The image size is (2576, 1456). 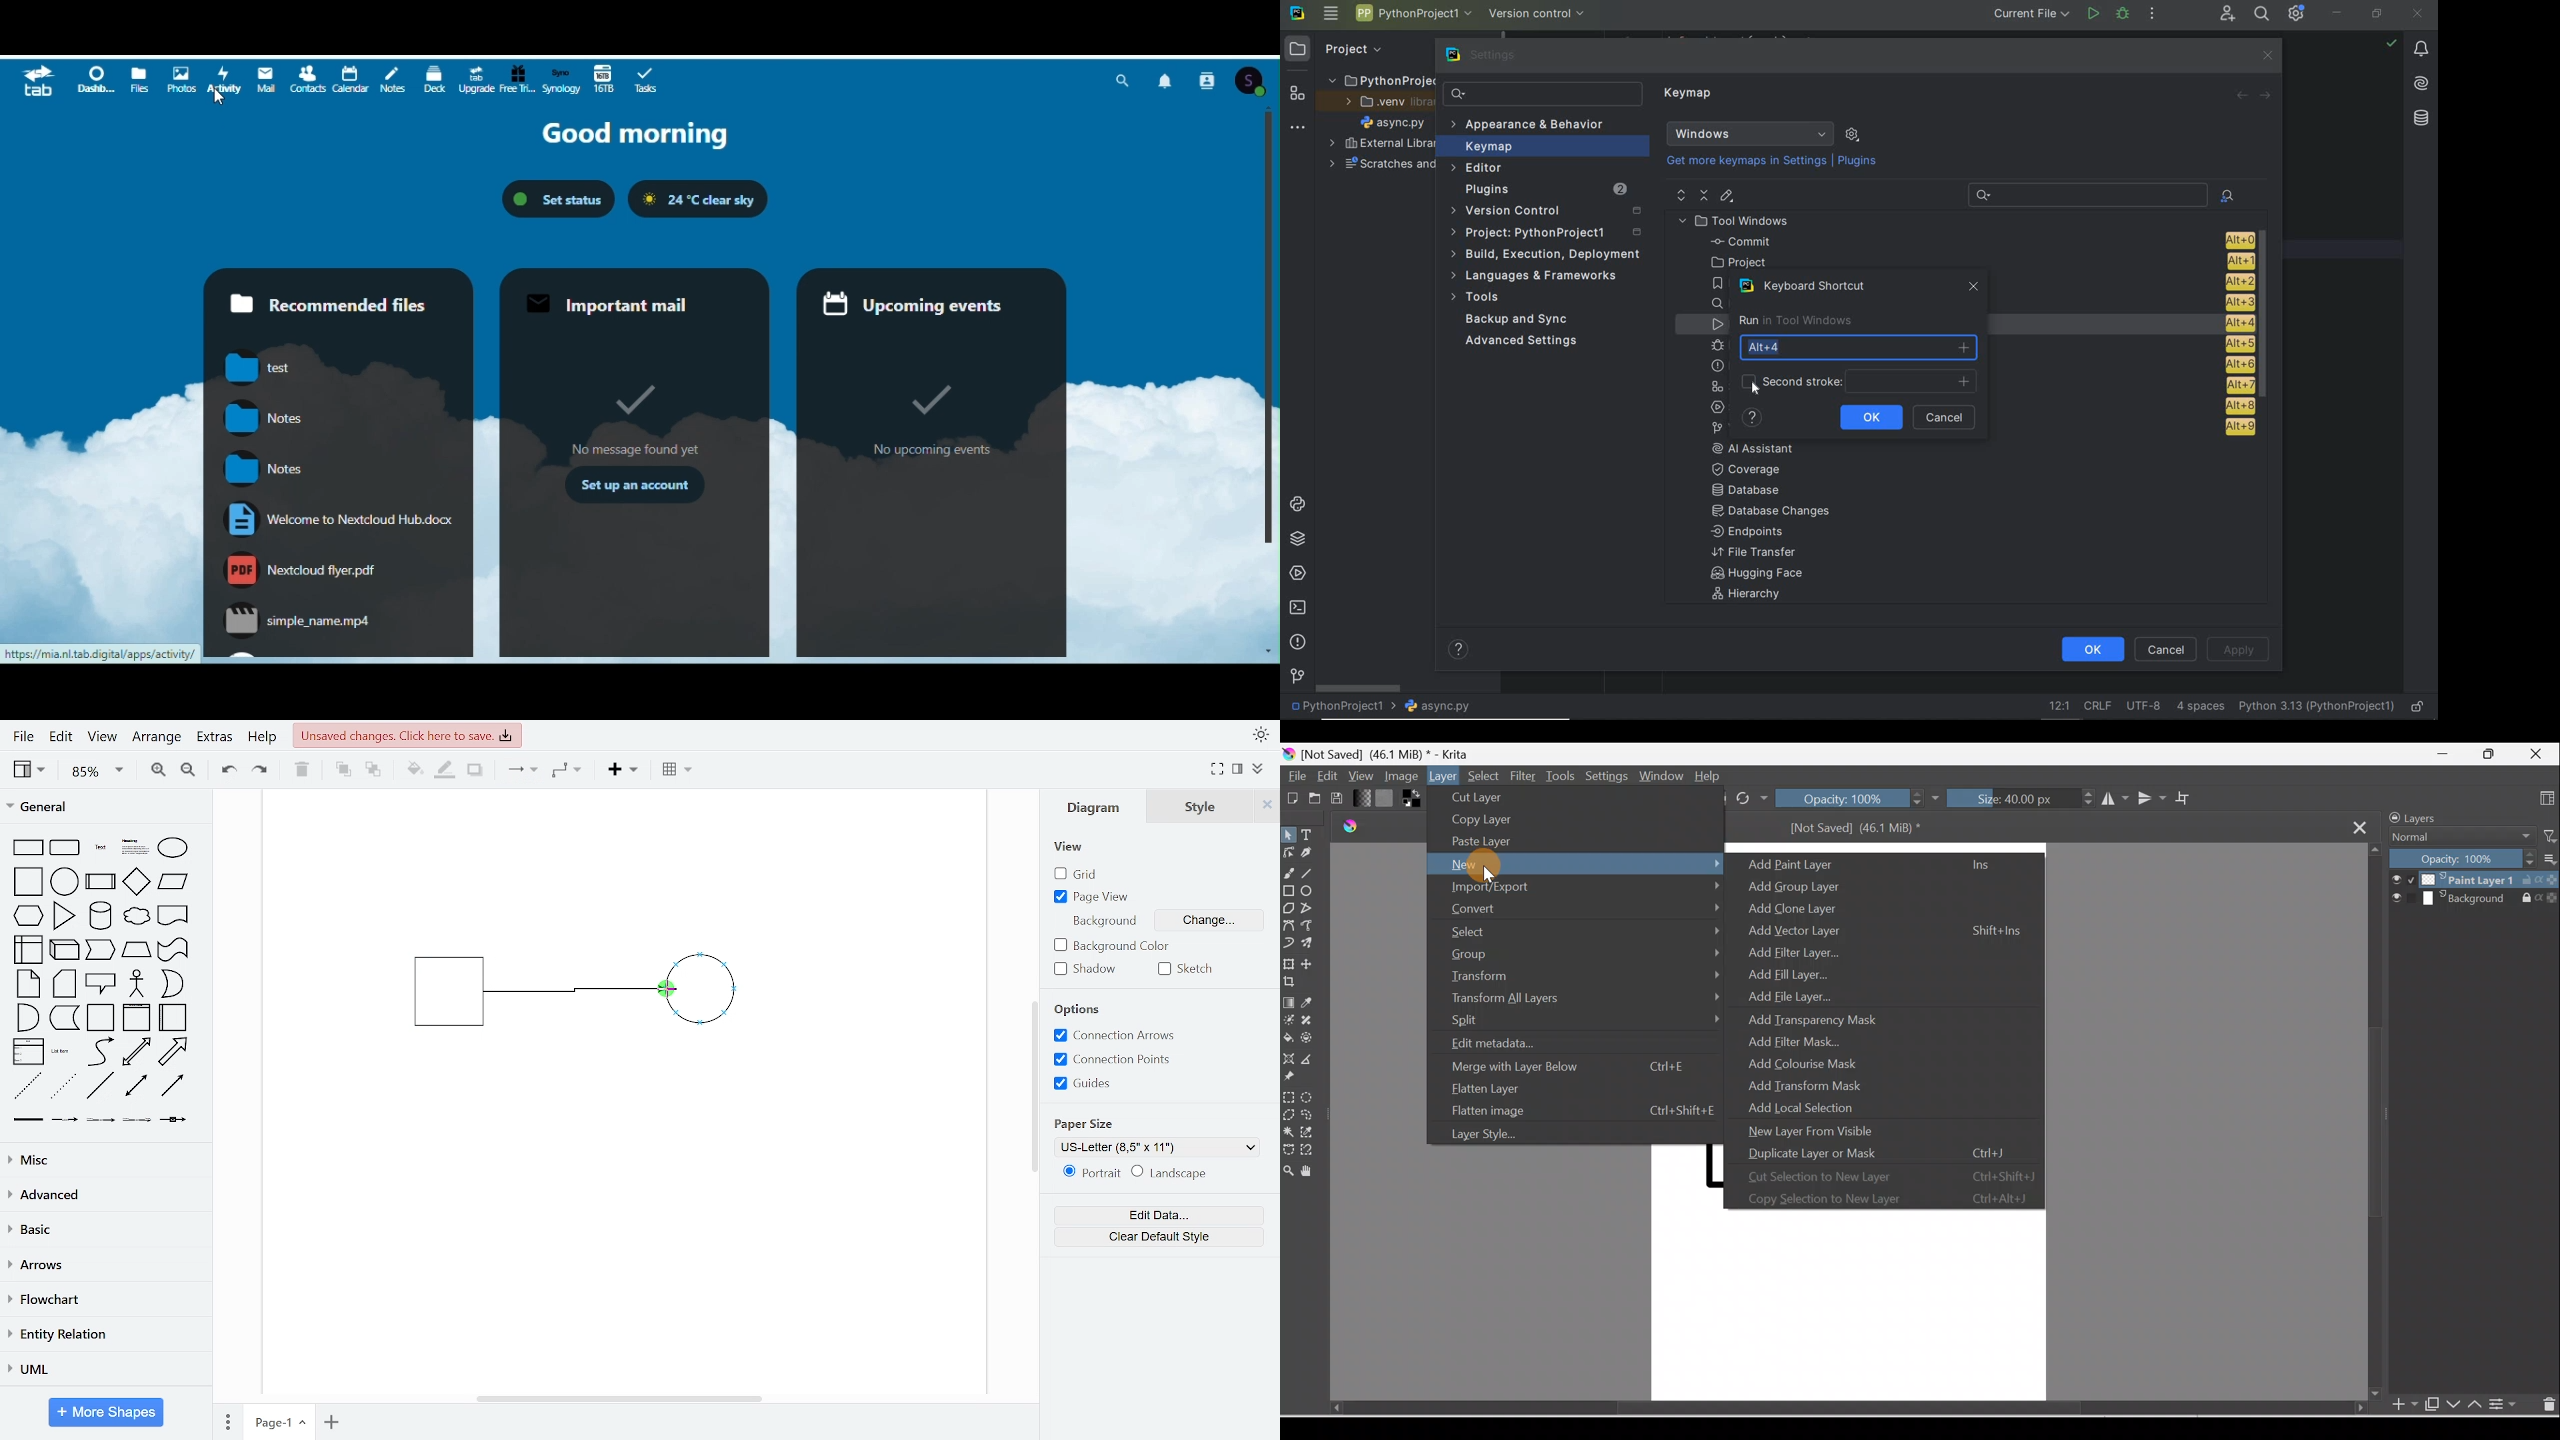 What do you see at coordinates (339, 462) in the screenshot?
I see `Recommended files` at bounding box center [339, 462].